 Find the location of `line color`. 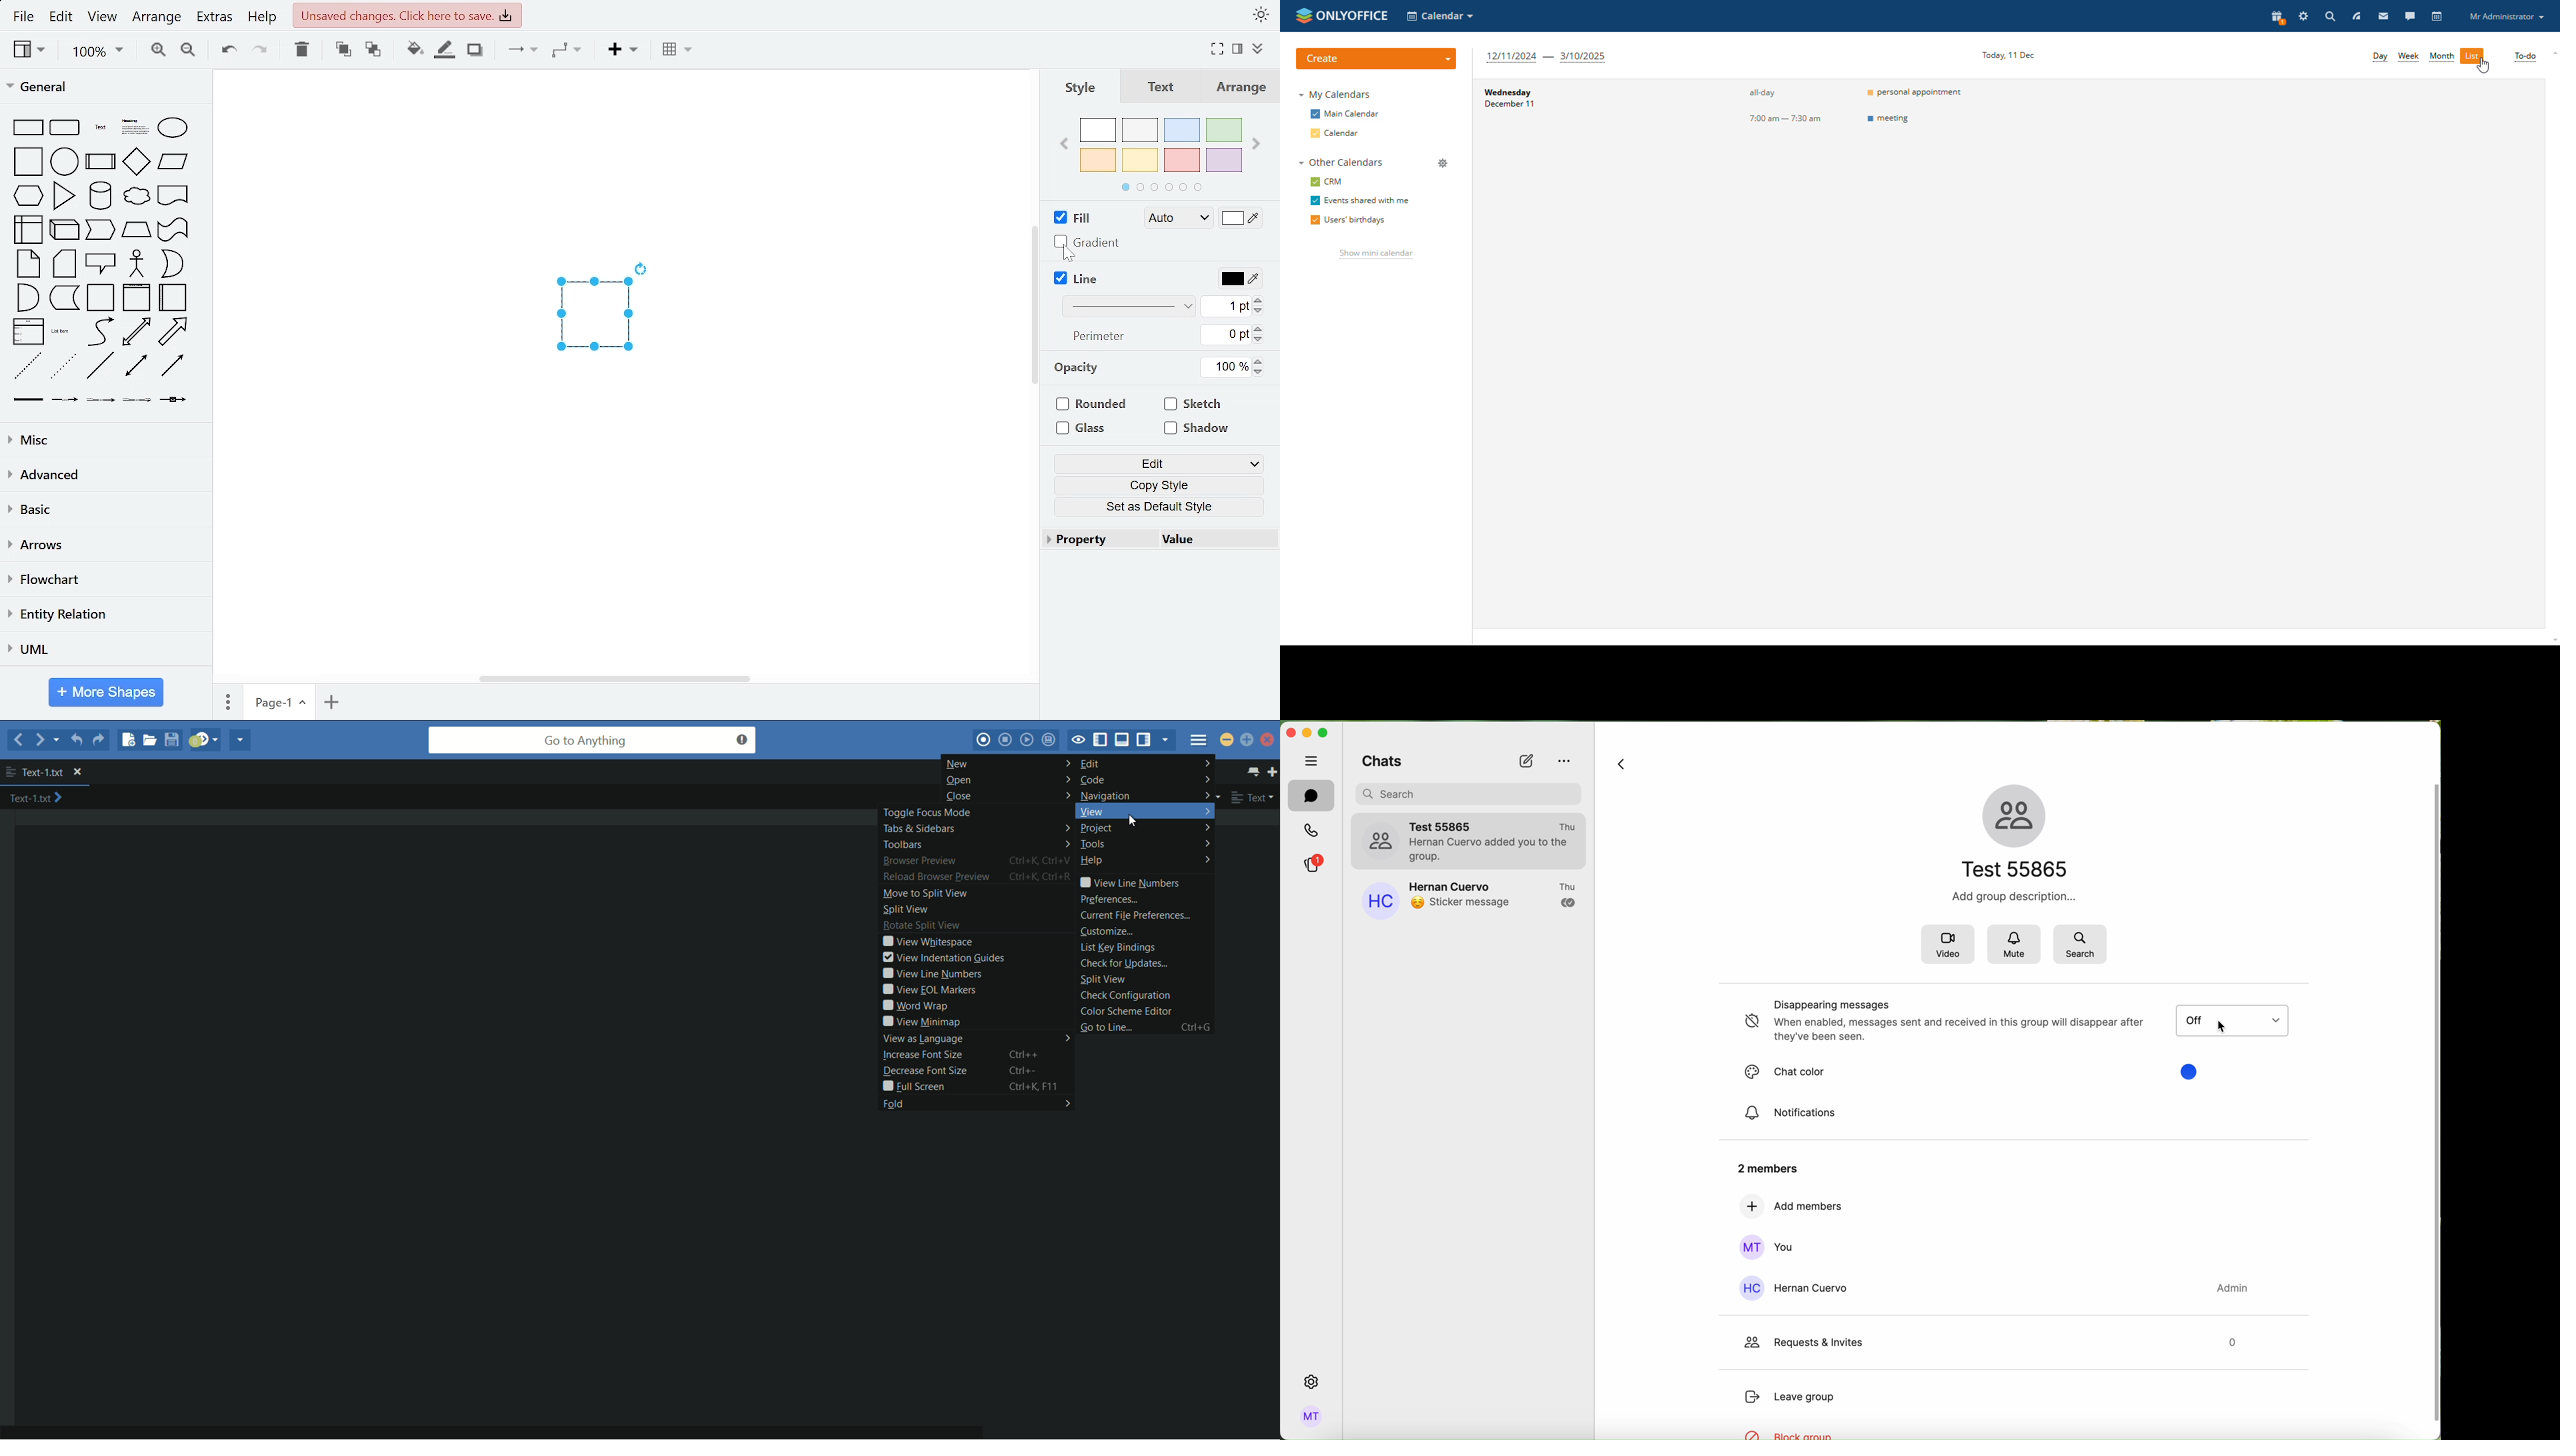

line color is located at coordinates (1239, 279).